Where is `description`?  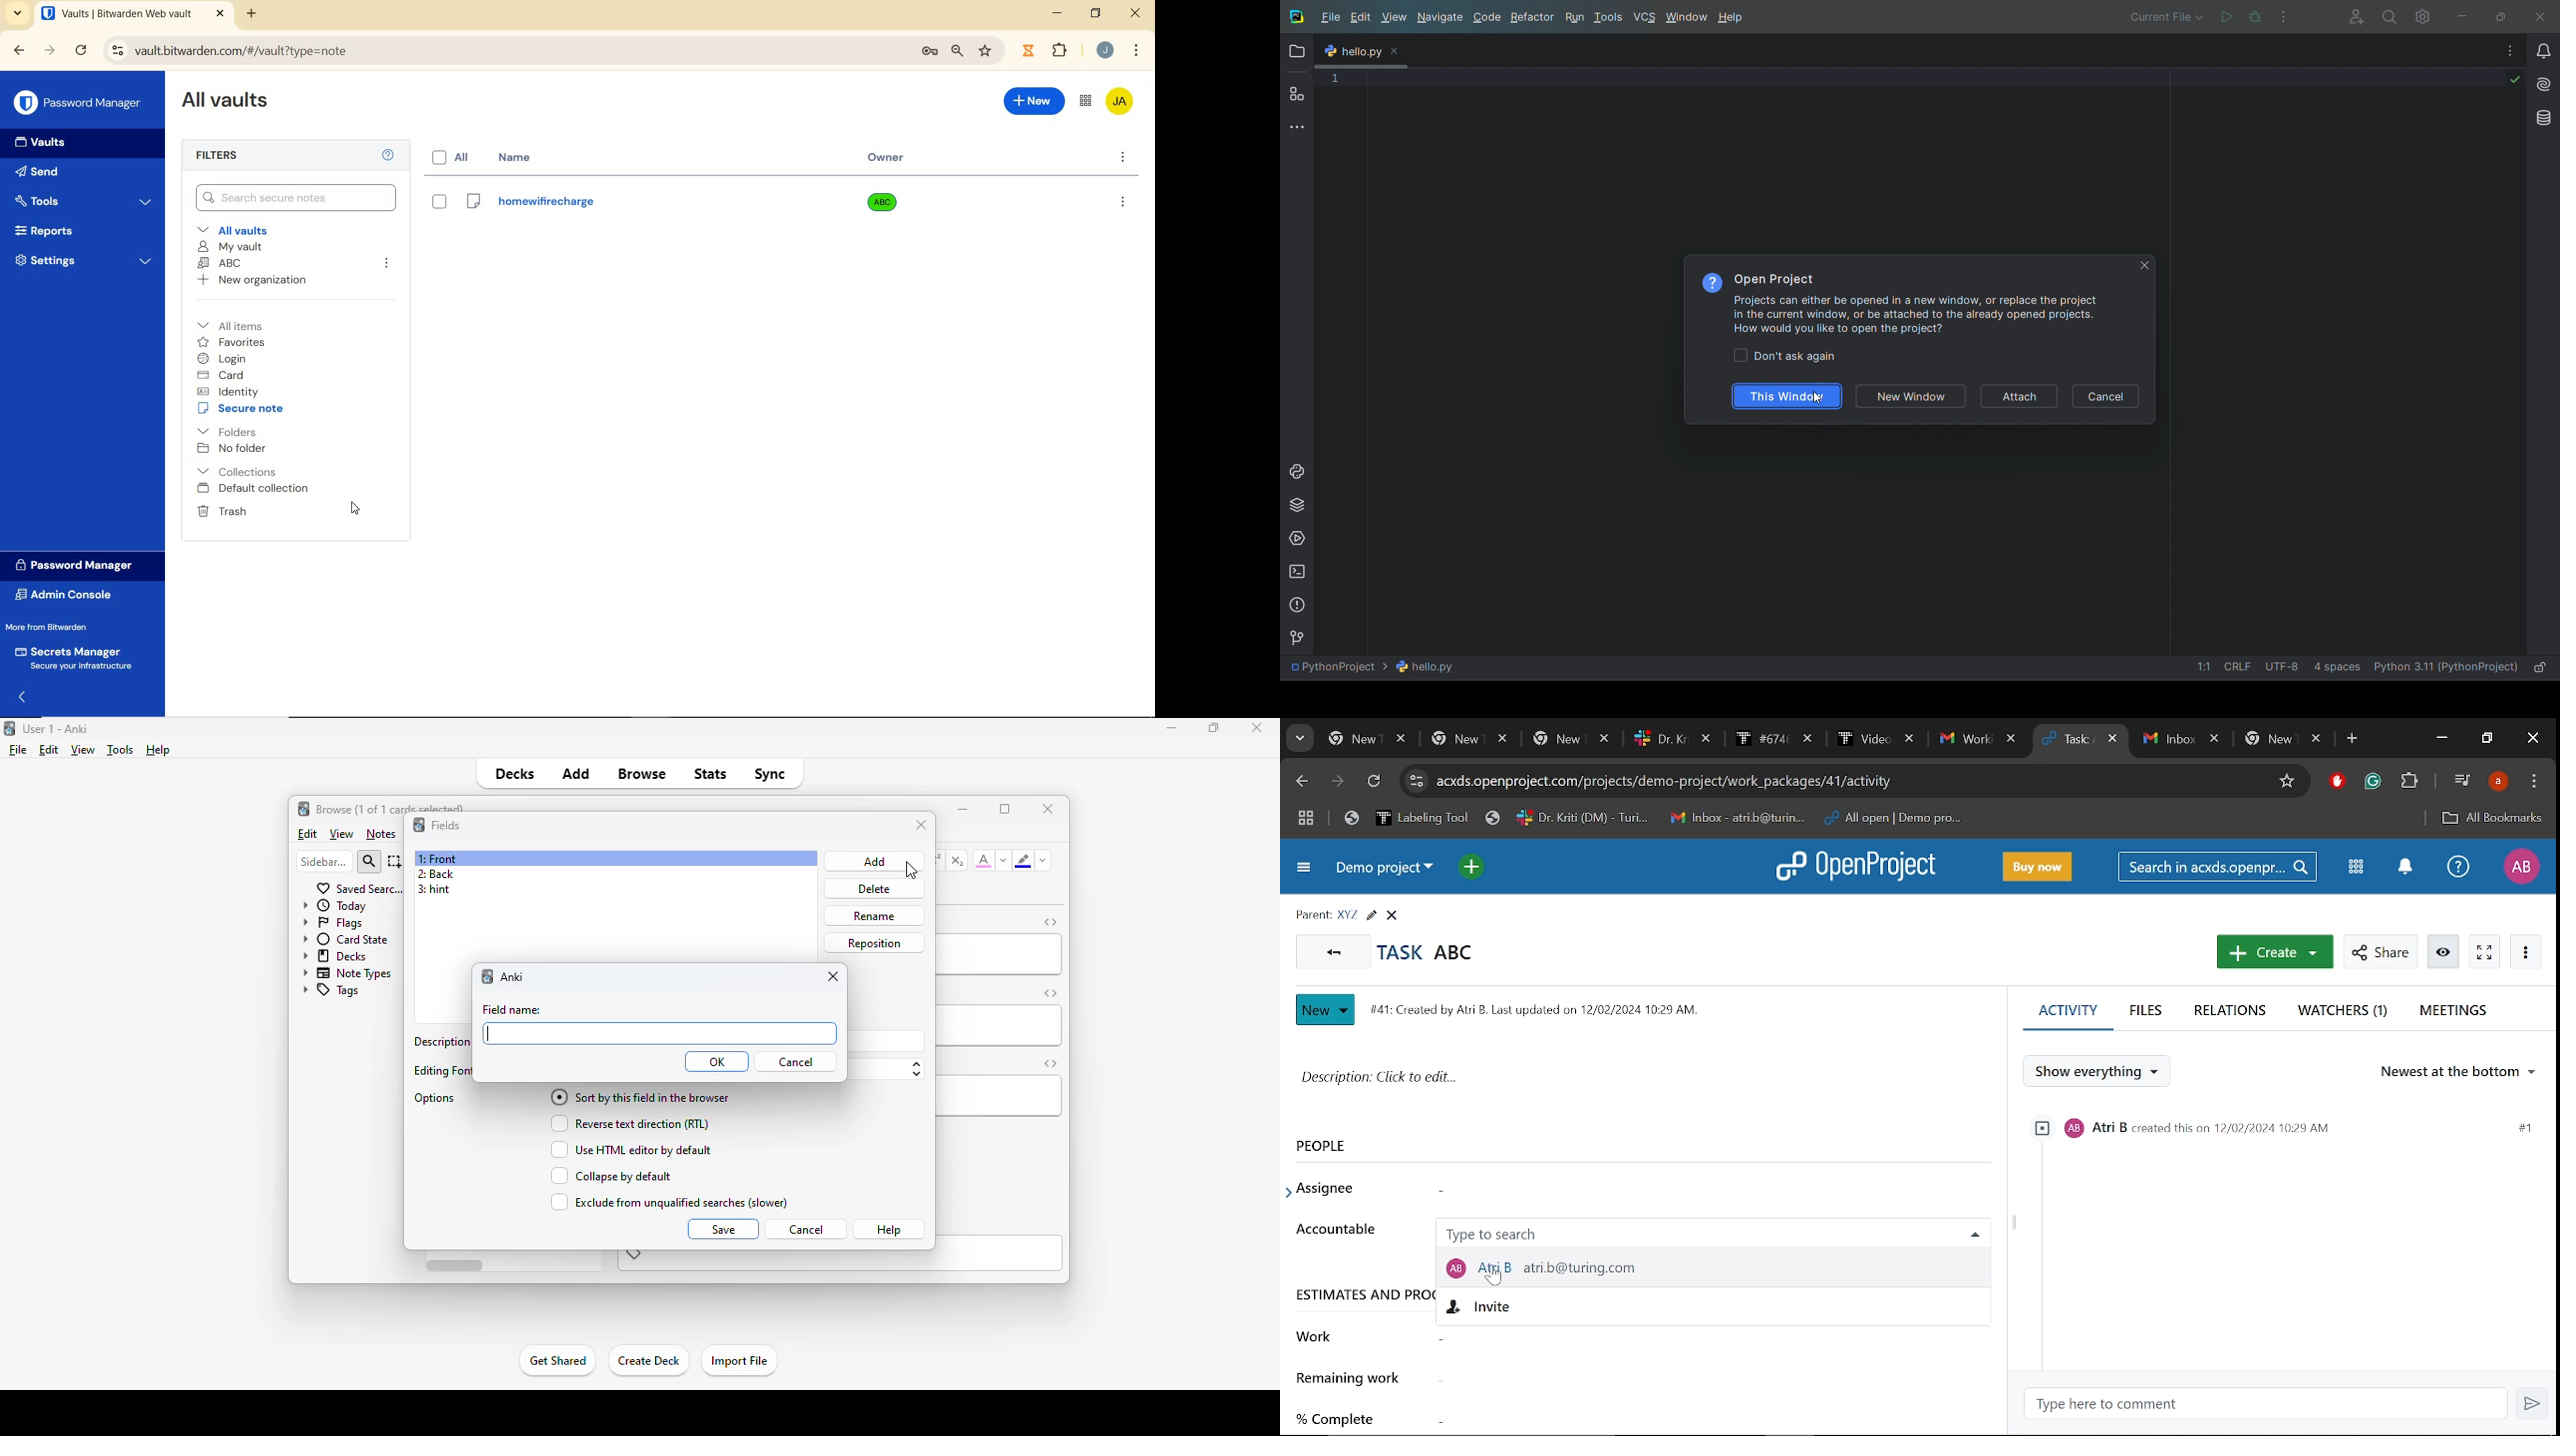 description is located at coordinates (441, 1040).